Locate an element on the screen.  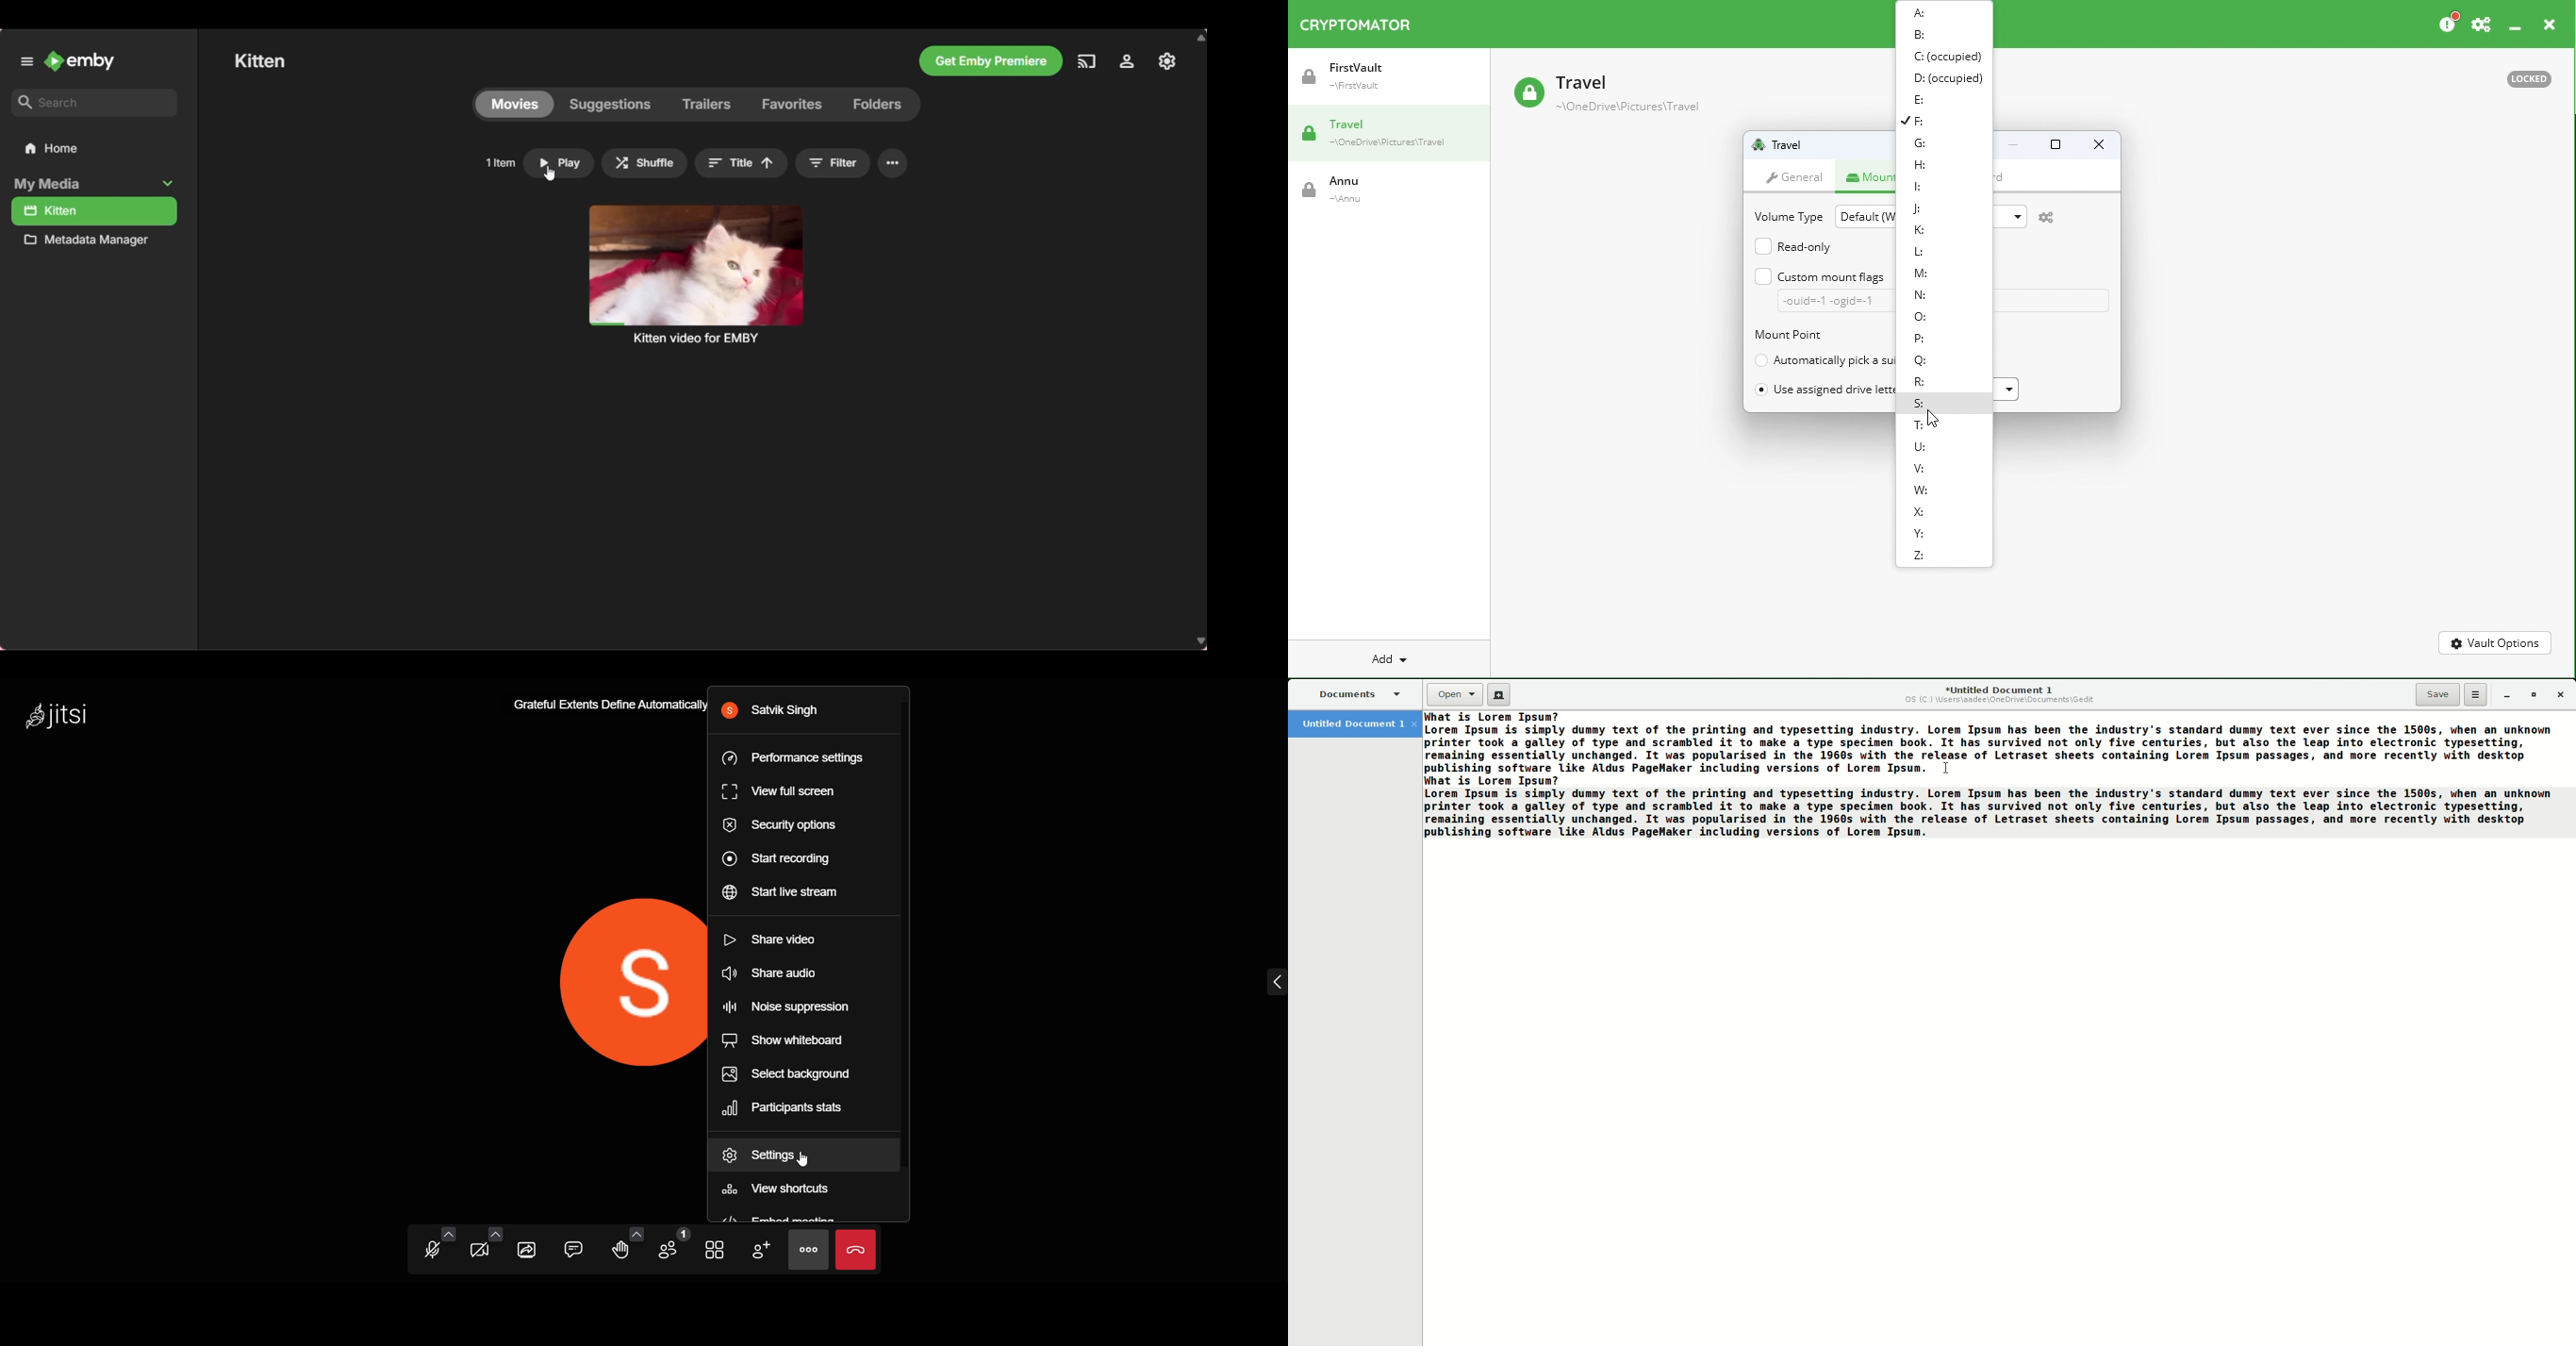
Go to home page is located at coordinates (78, 61).